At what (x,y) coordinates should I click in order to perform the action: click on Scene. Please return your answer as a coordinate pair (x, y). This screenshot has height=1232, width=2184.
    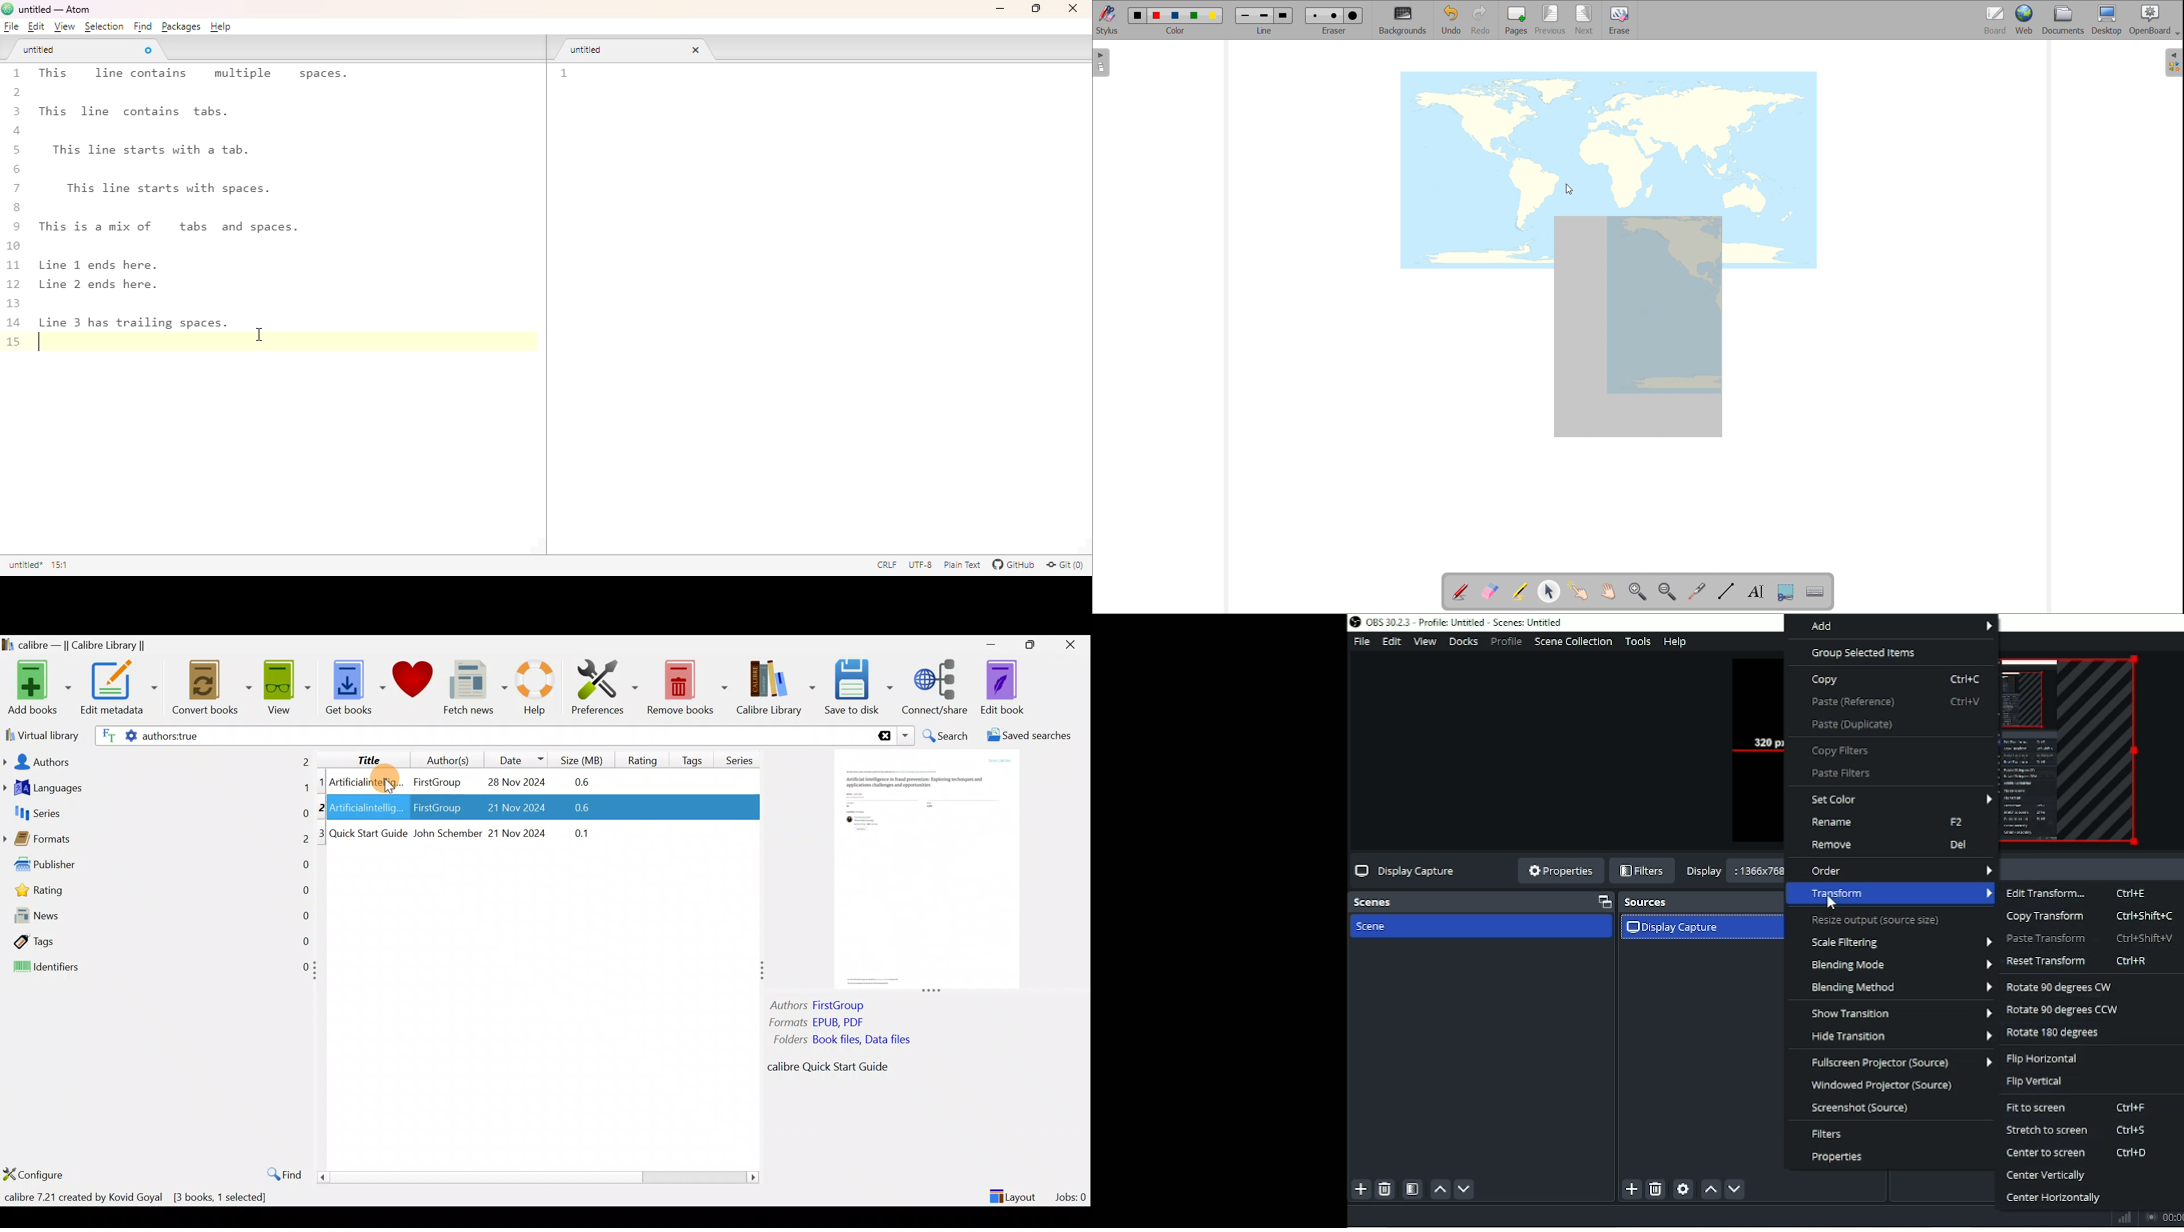
    Looking at the image, I should click on (1383, 927).